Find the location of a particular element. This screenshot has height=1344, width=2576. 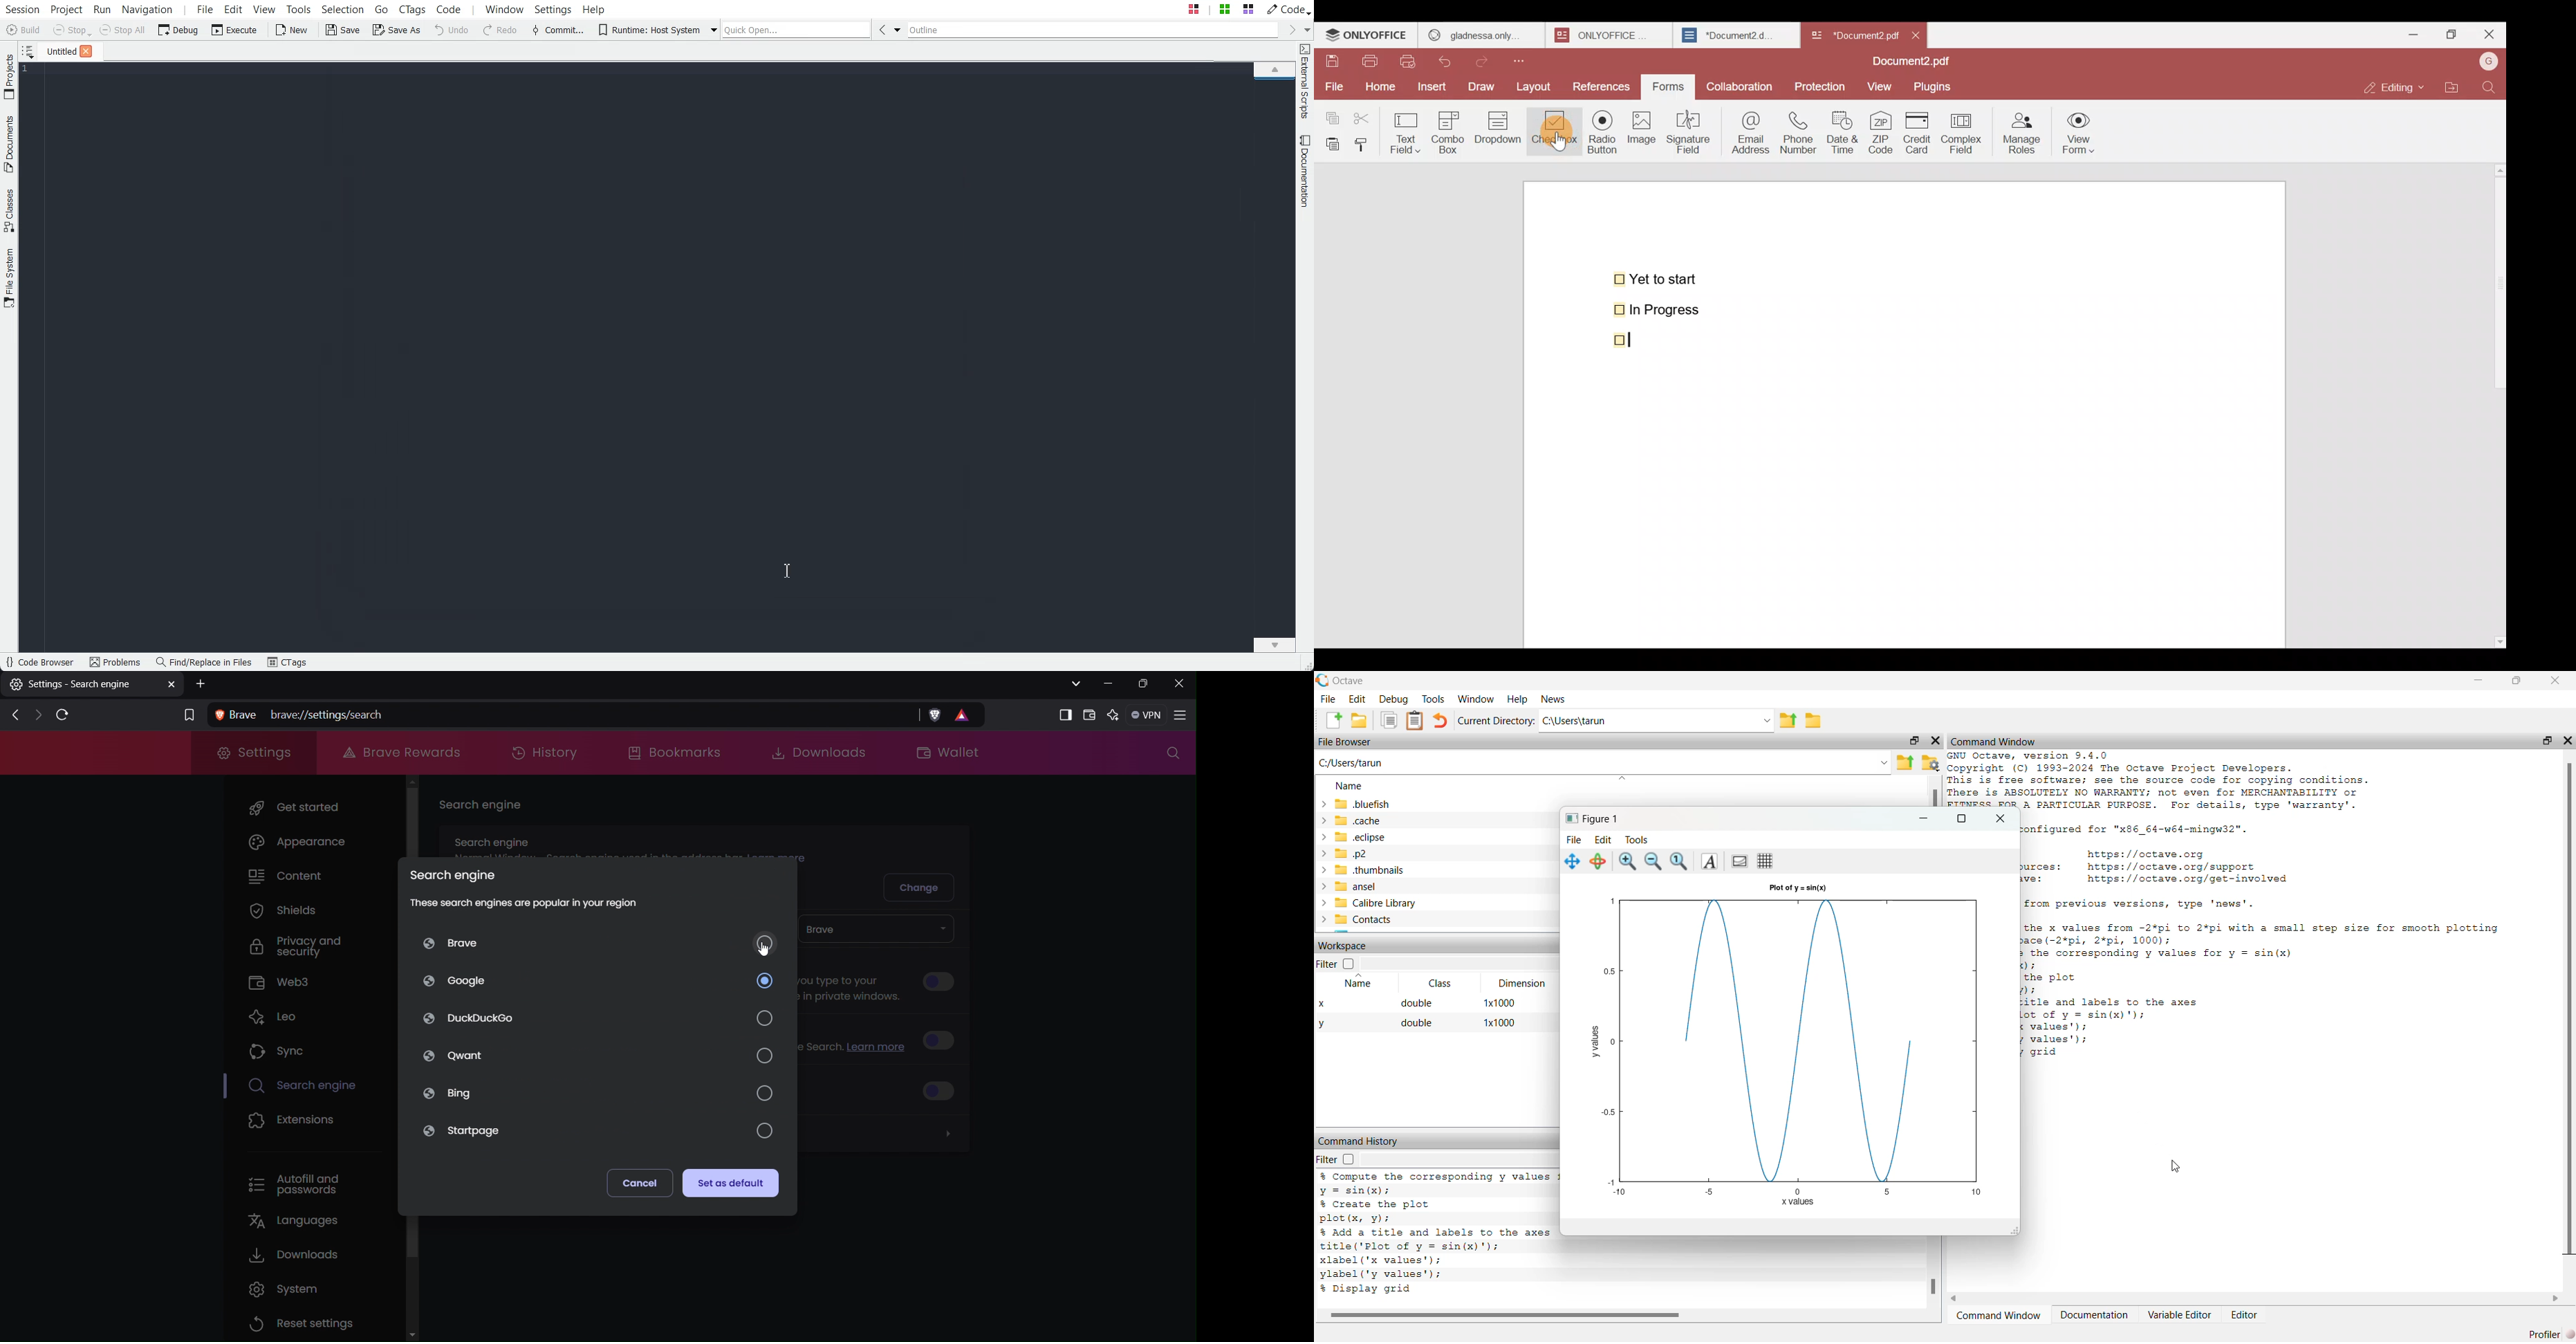

References is located at coordinates (1602, 86).